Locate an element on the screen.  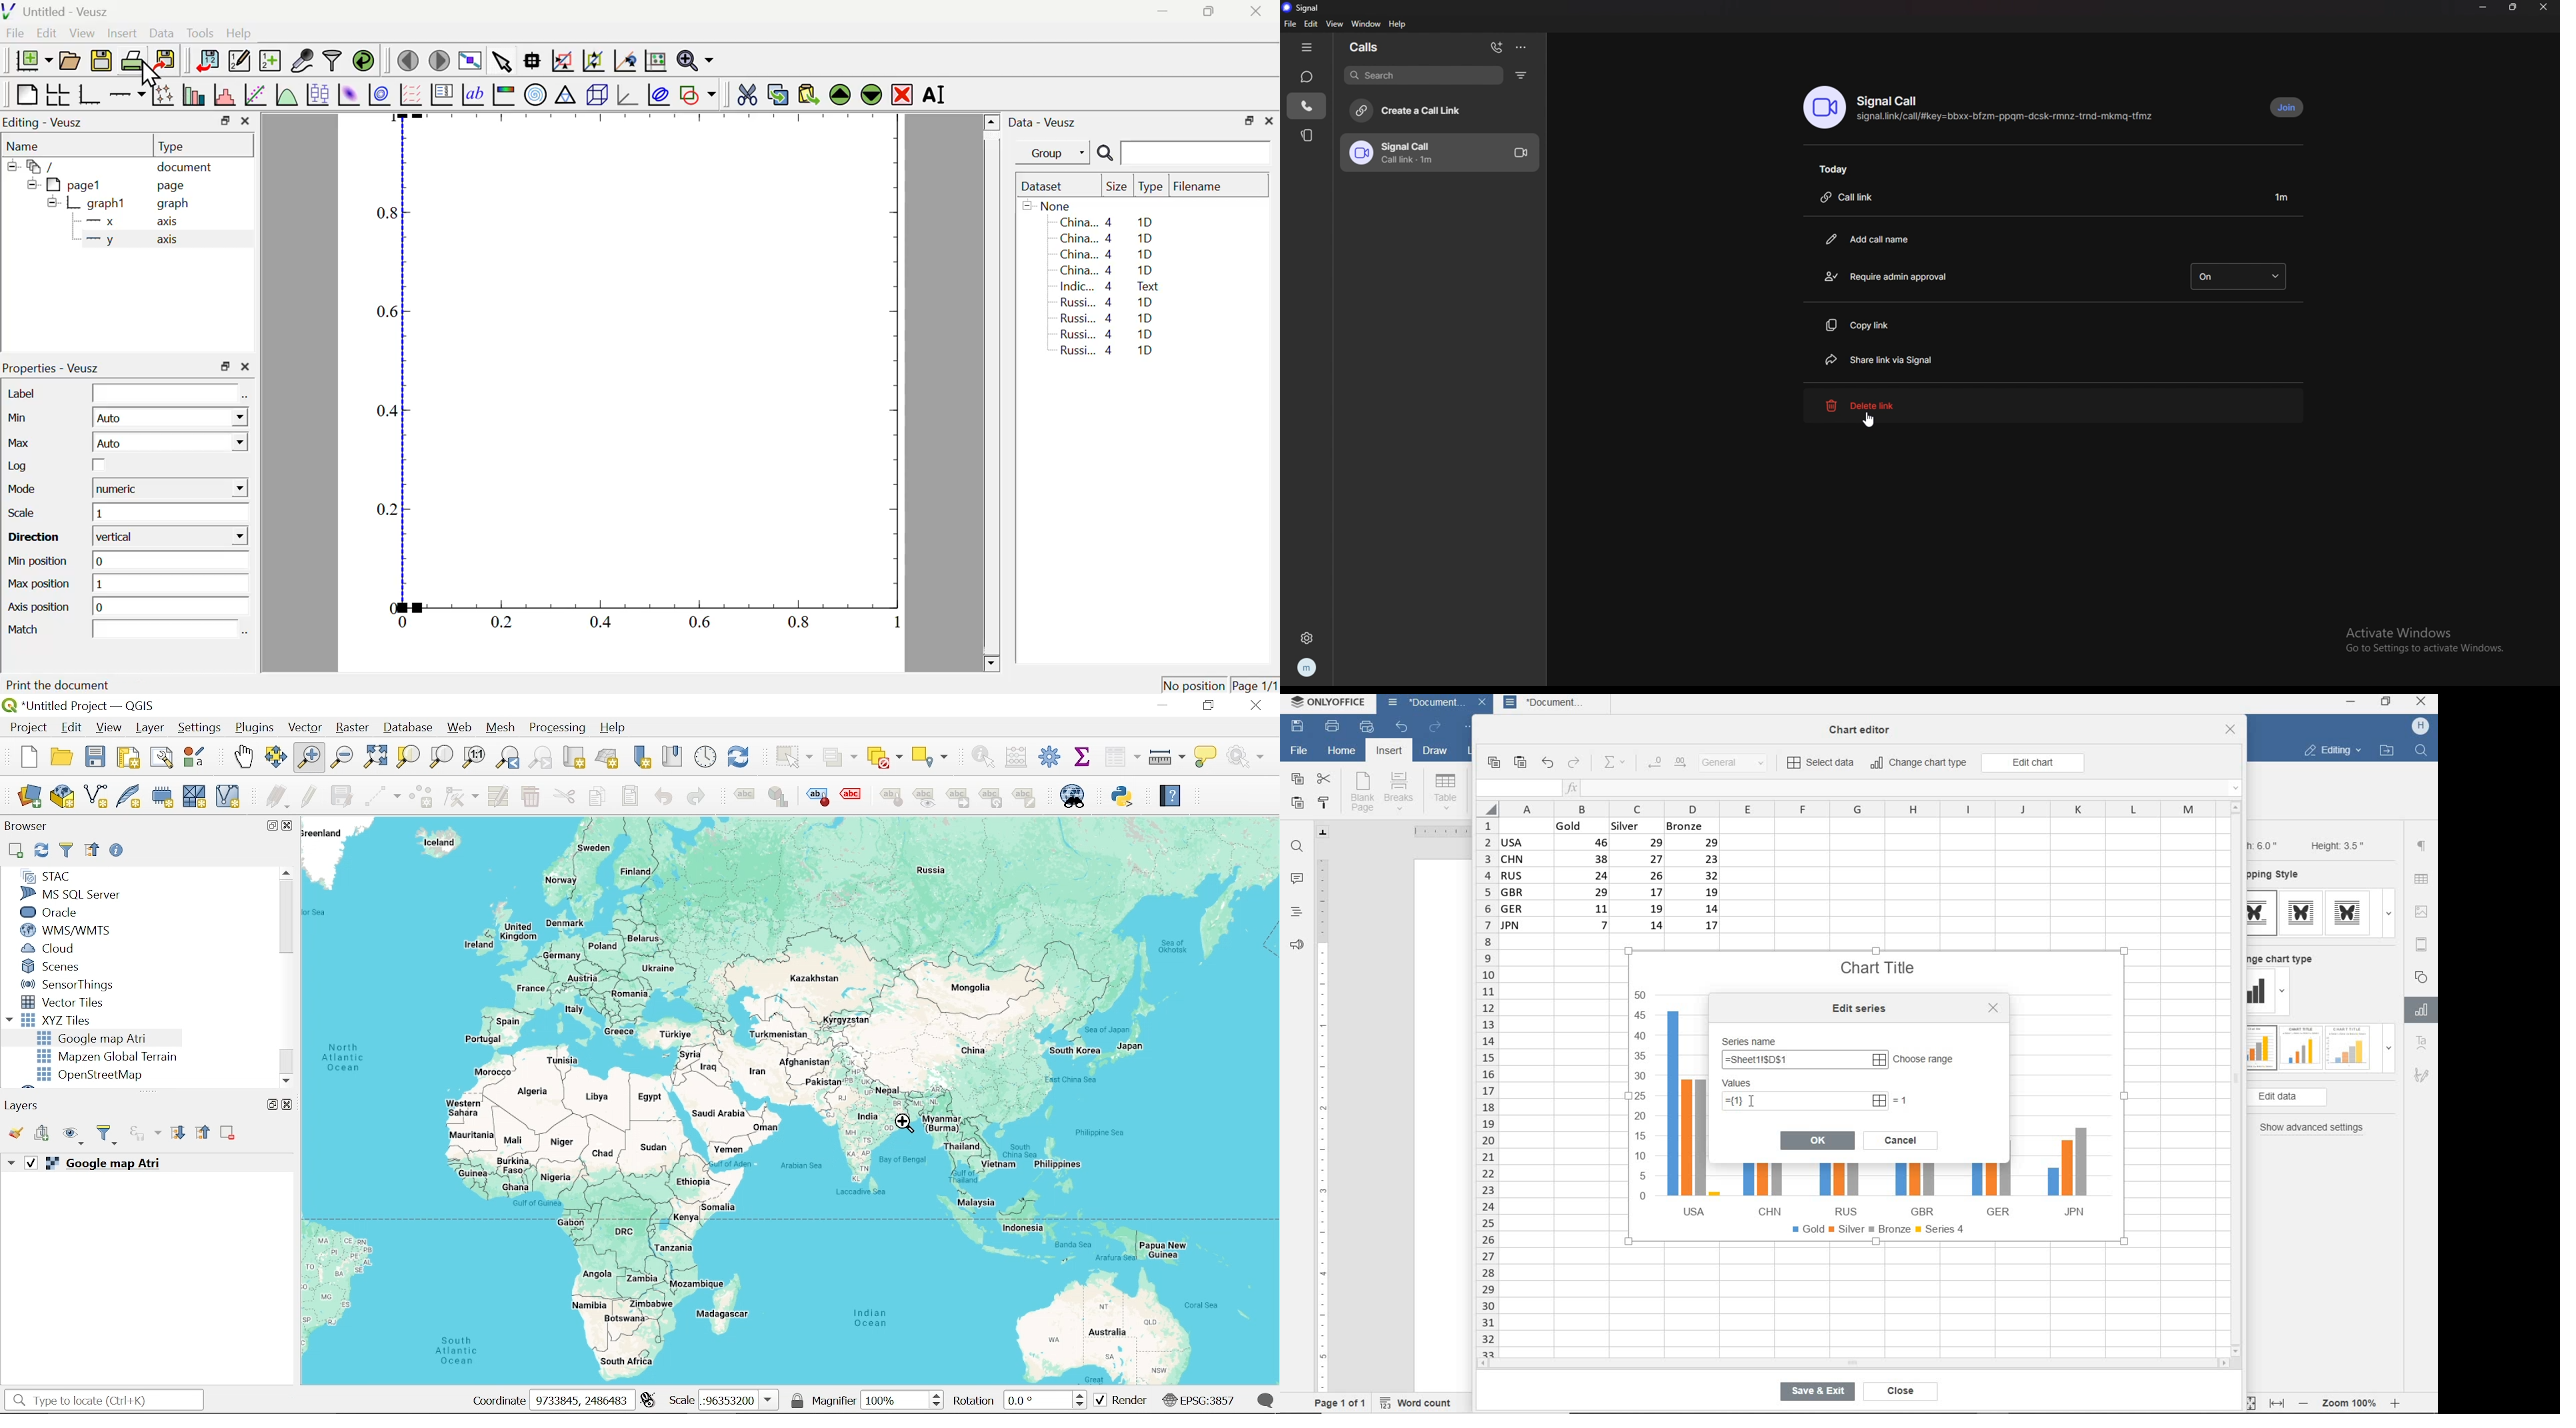
insert is located at coordinates (1388, 752).